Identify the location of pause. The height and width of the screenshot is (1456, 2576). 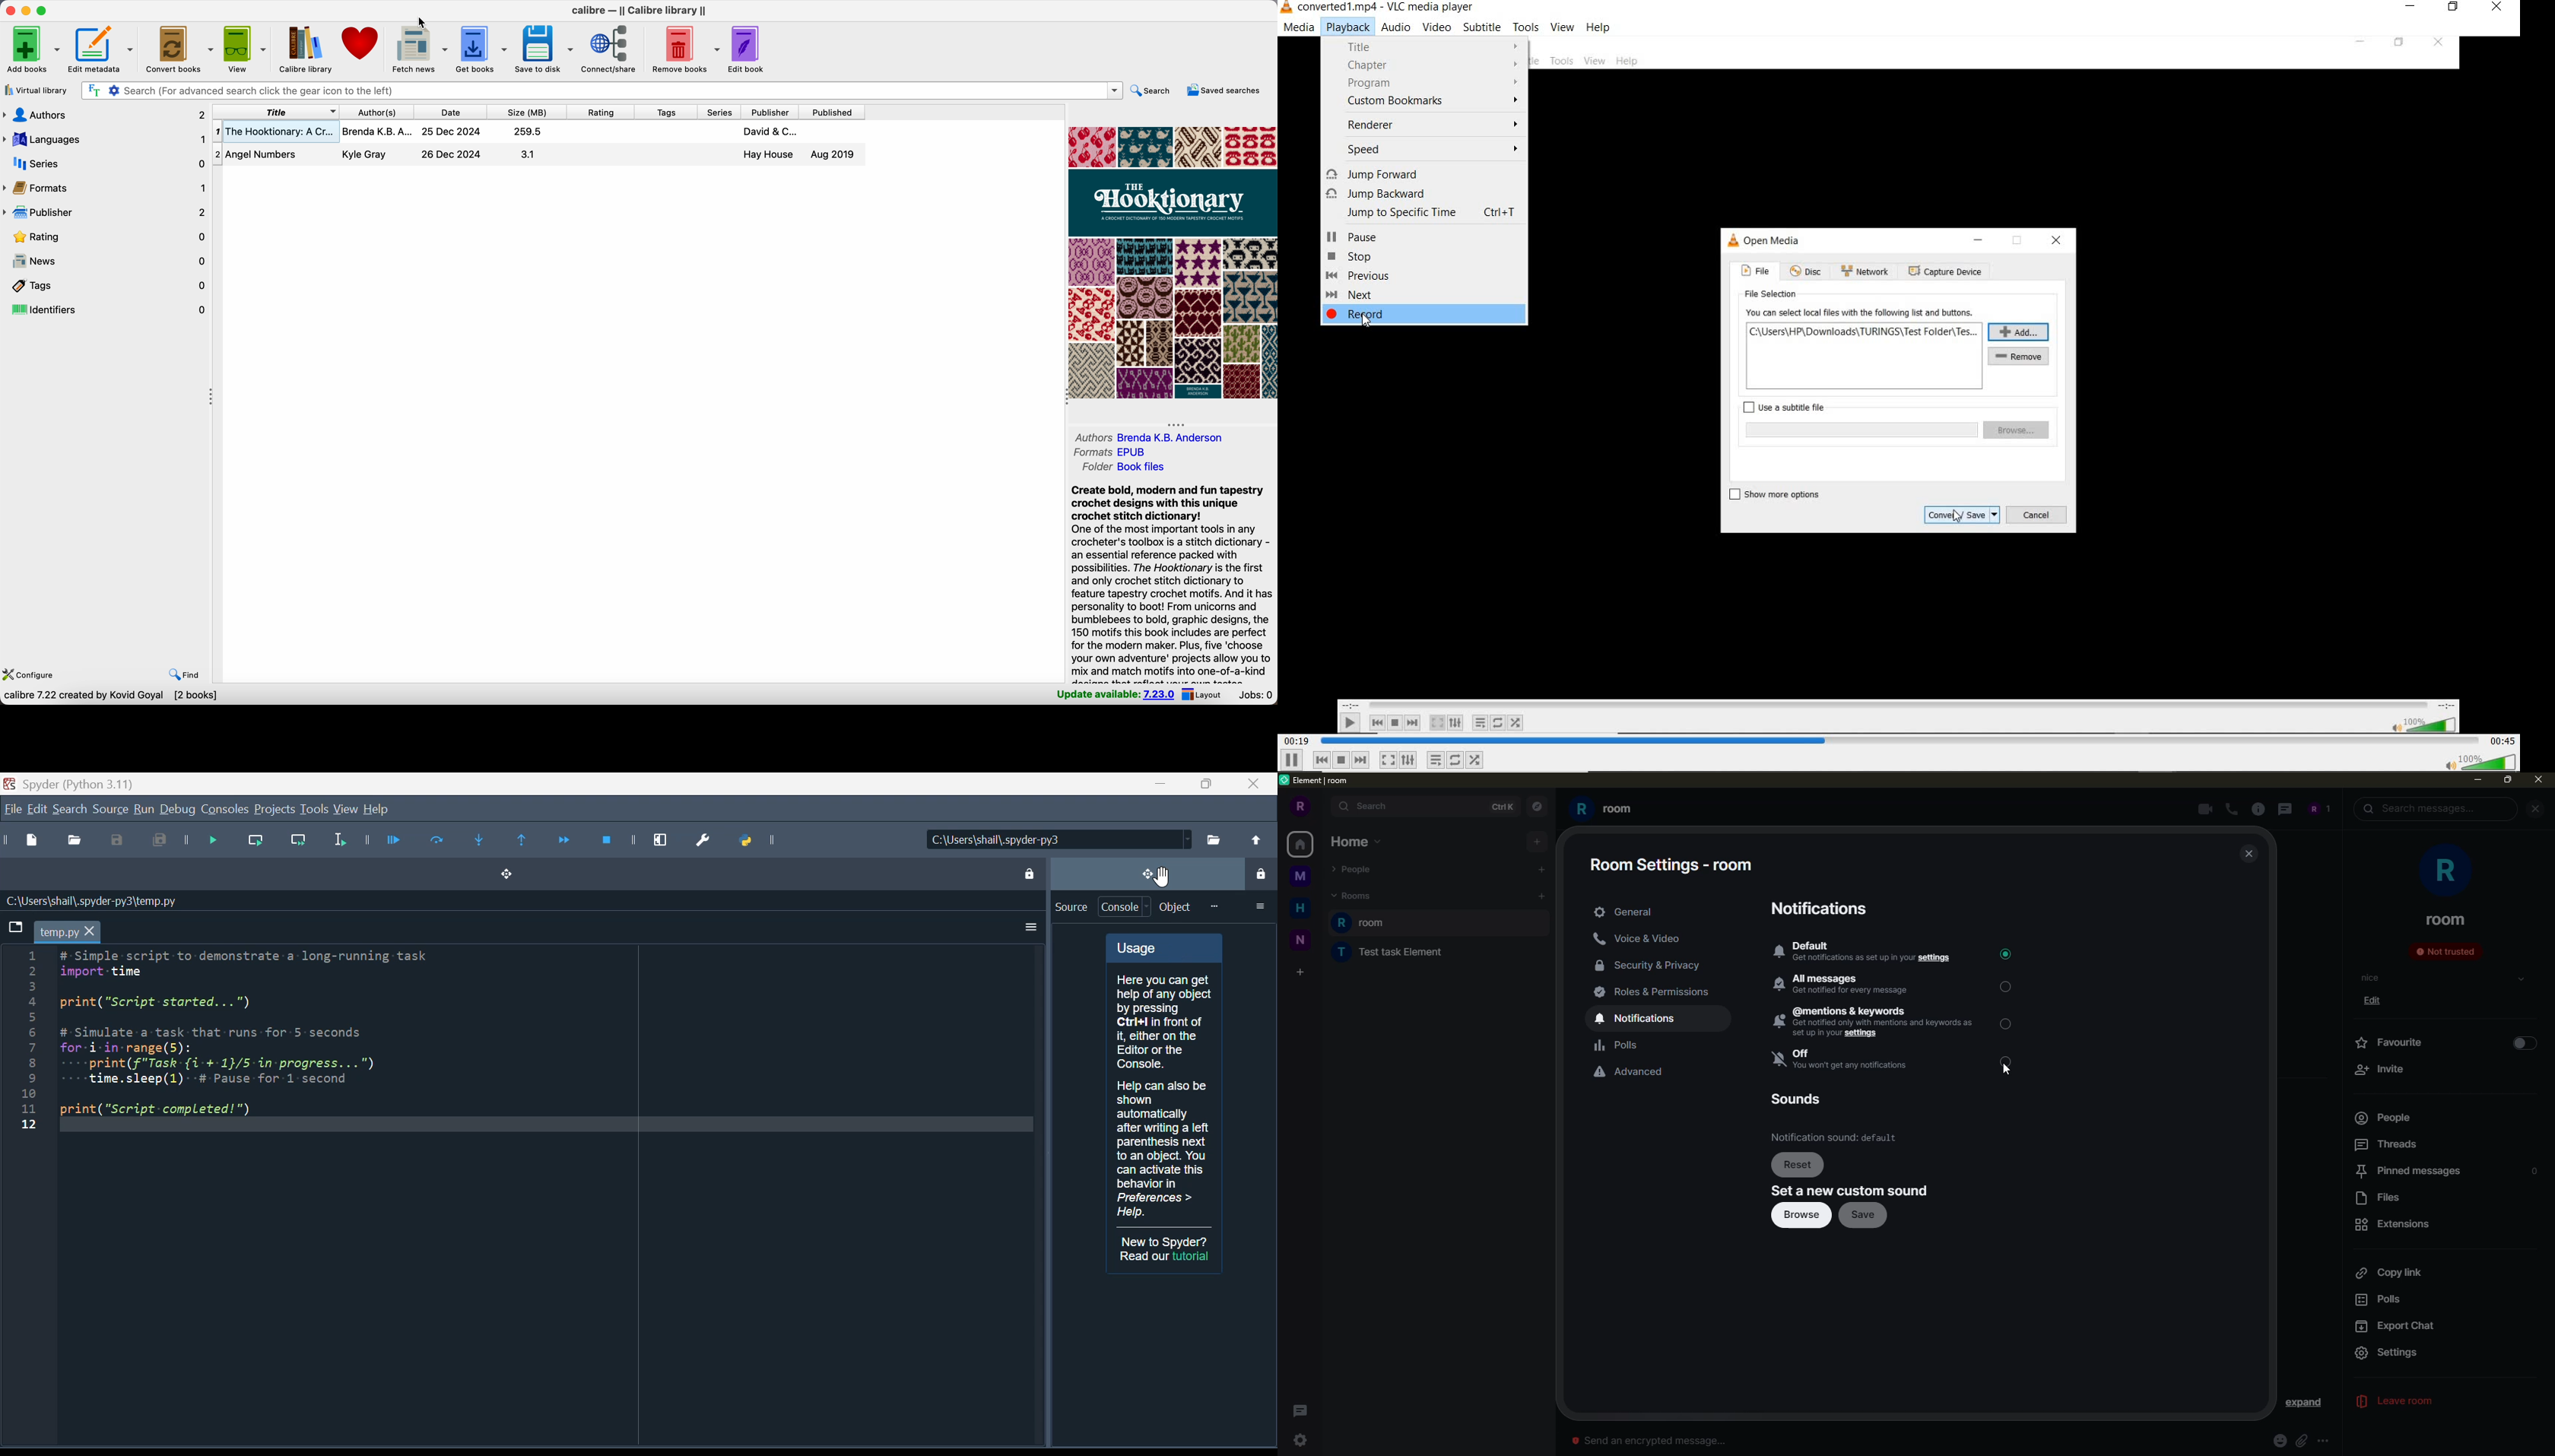
(1292, 760).